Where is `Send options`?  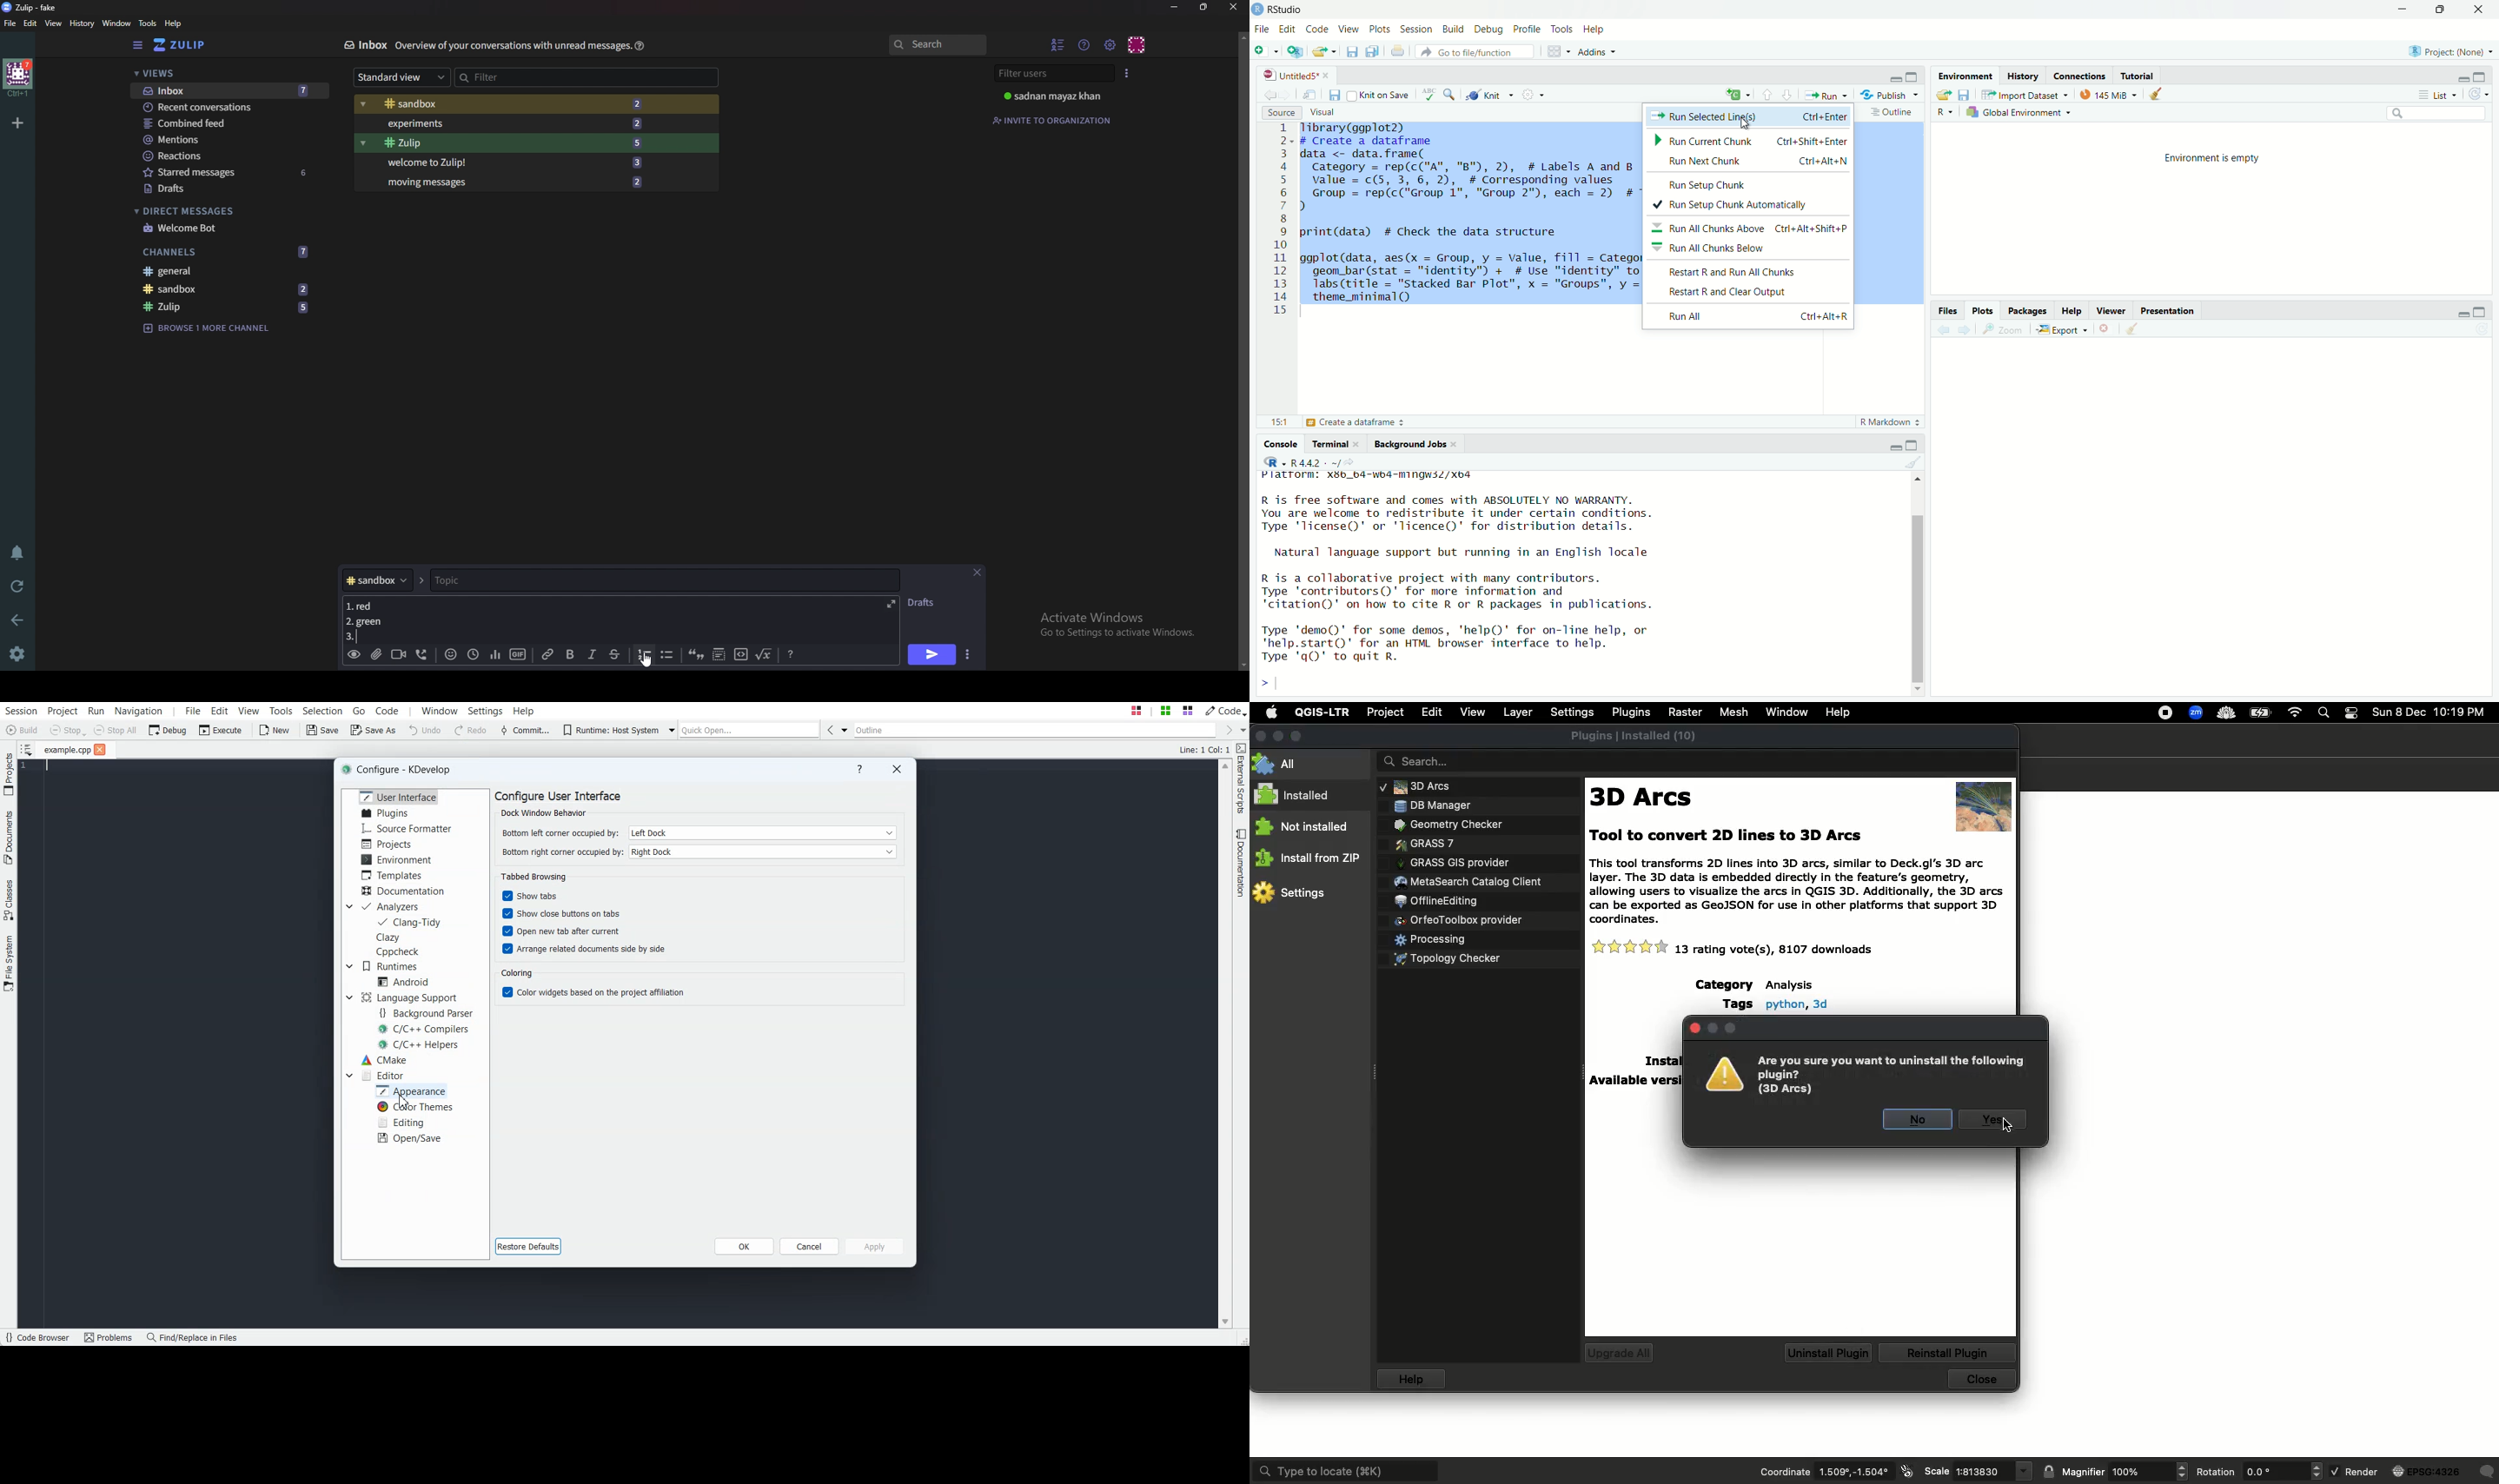
Send options is located at coordinates (966, 657).